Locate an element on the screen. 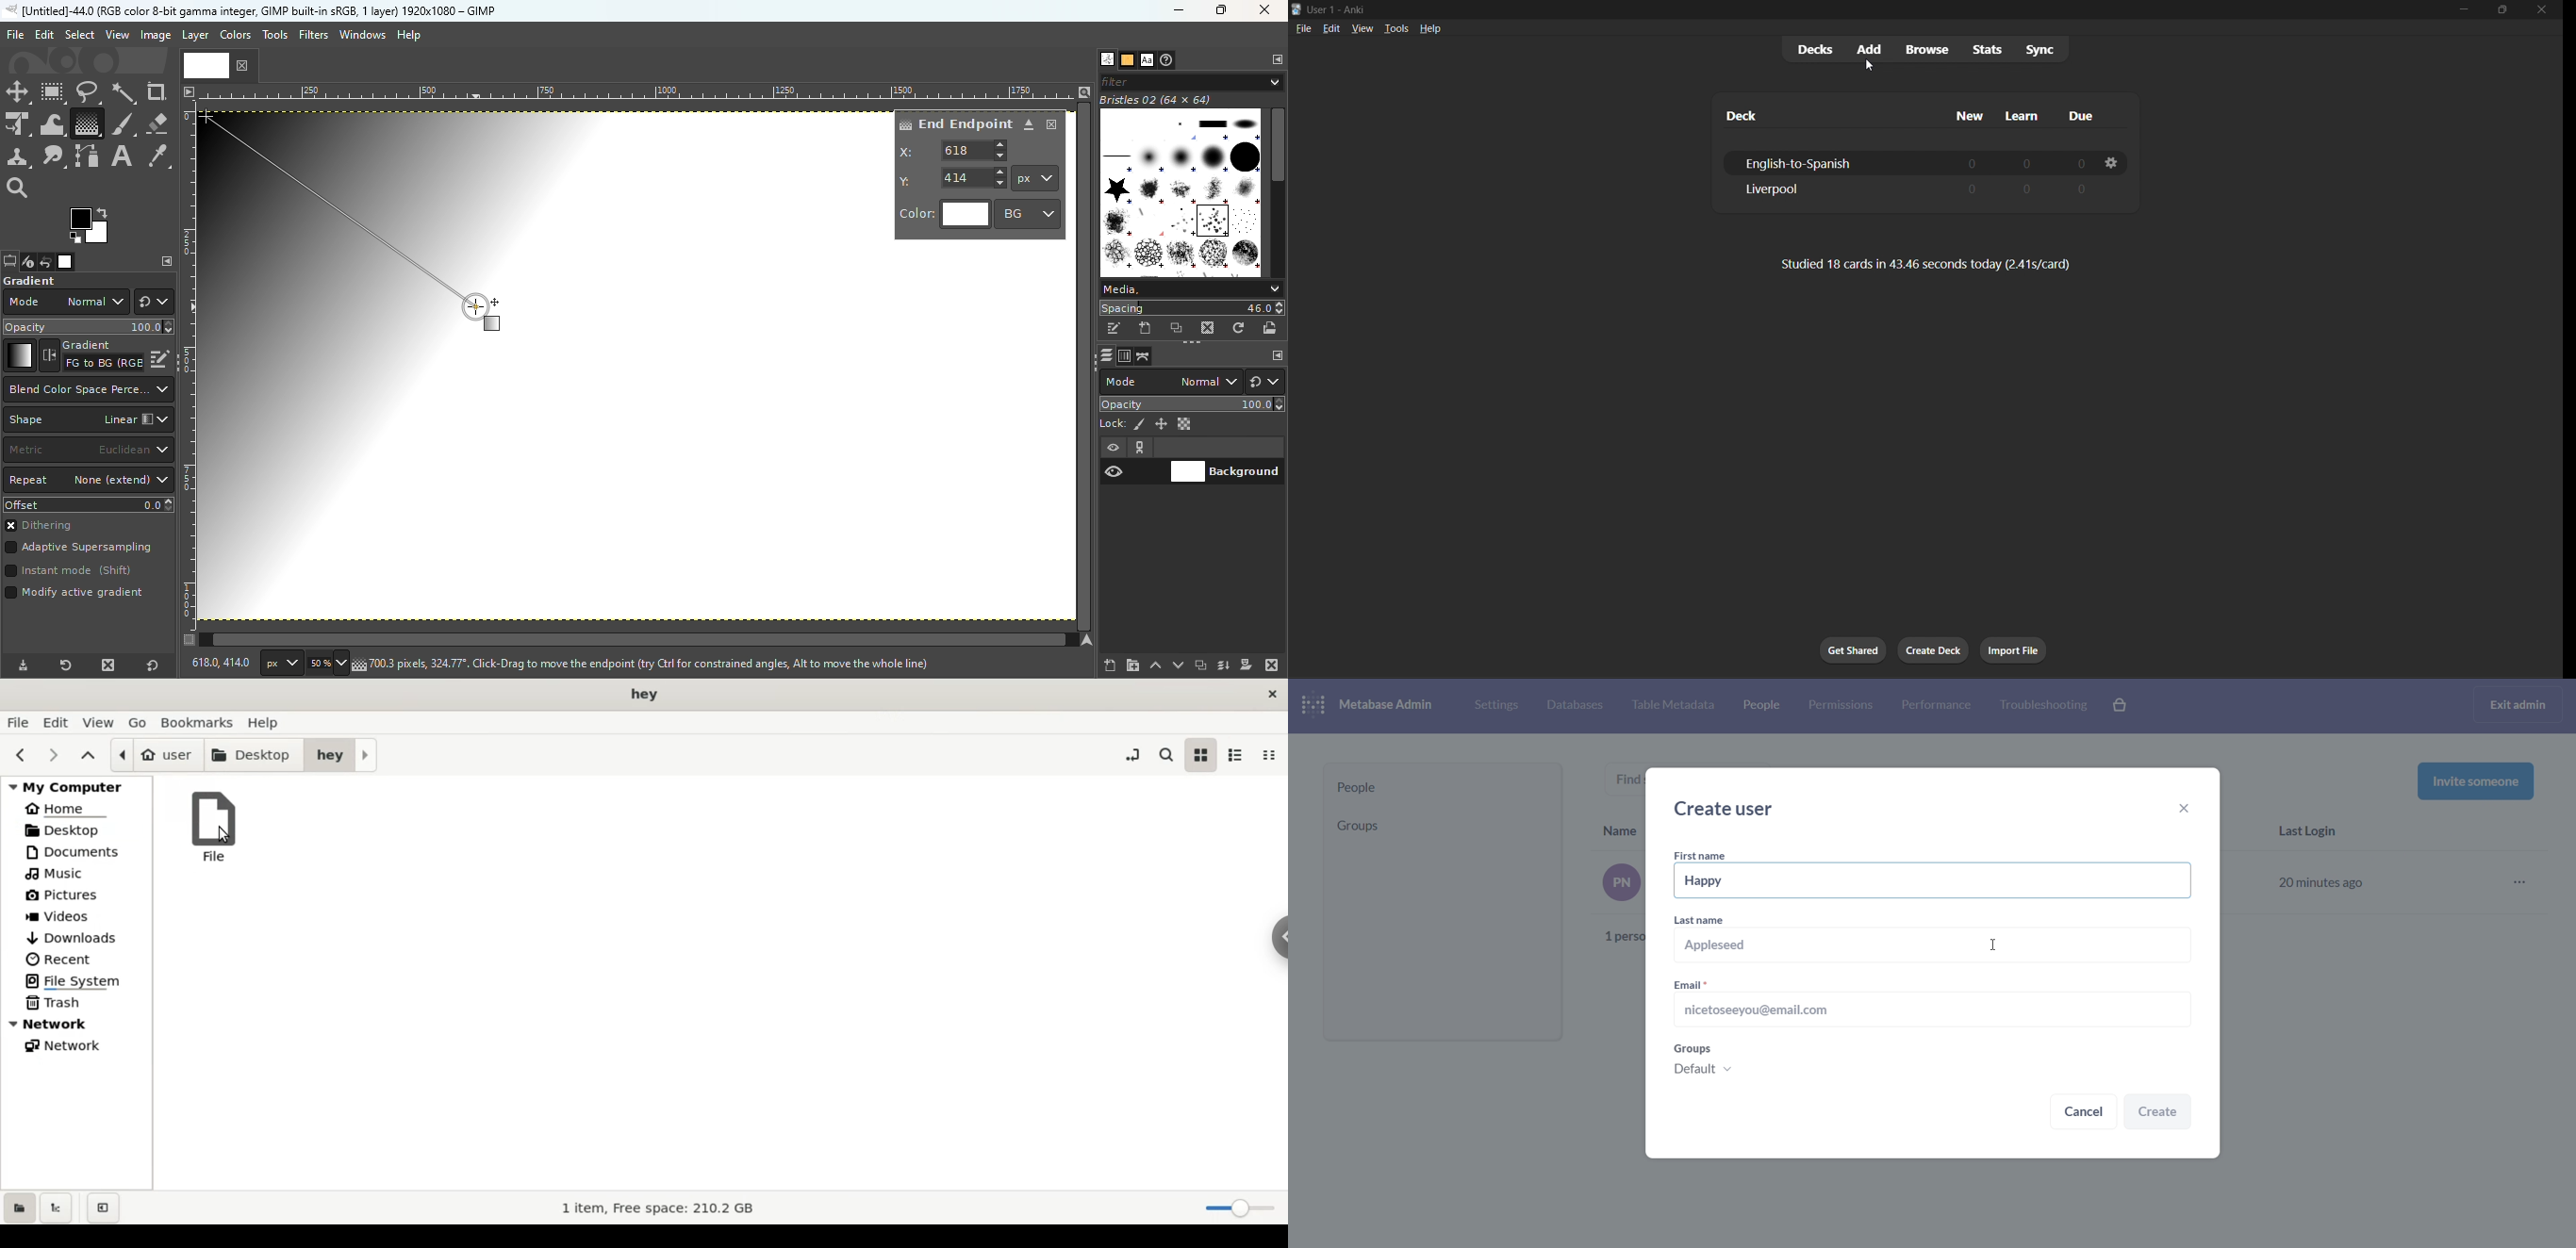  Edit this gradient is located at coordinates (160, 357).